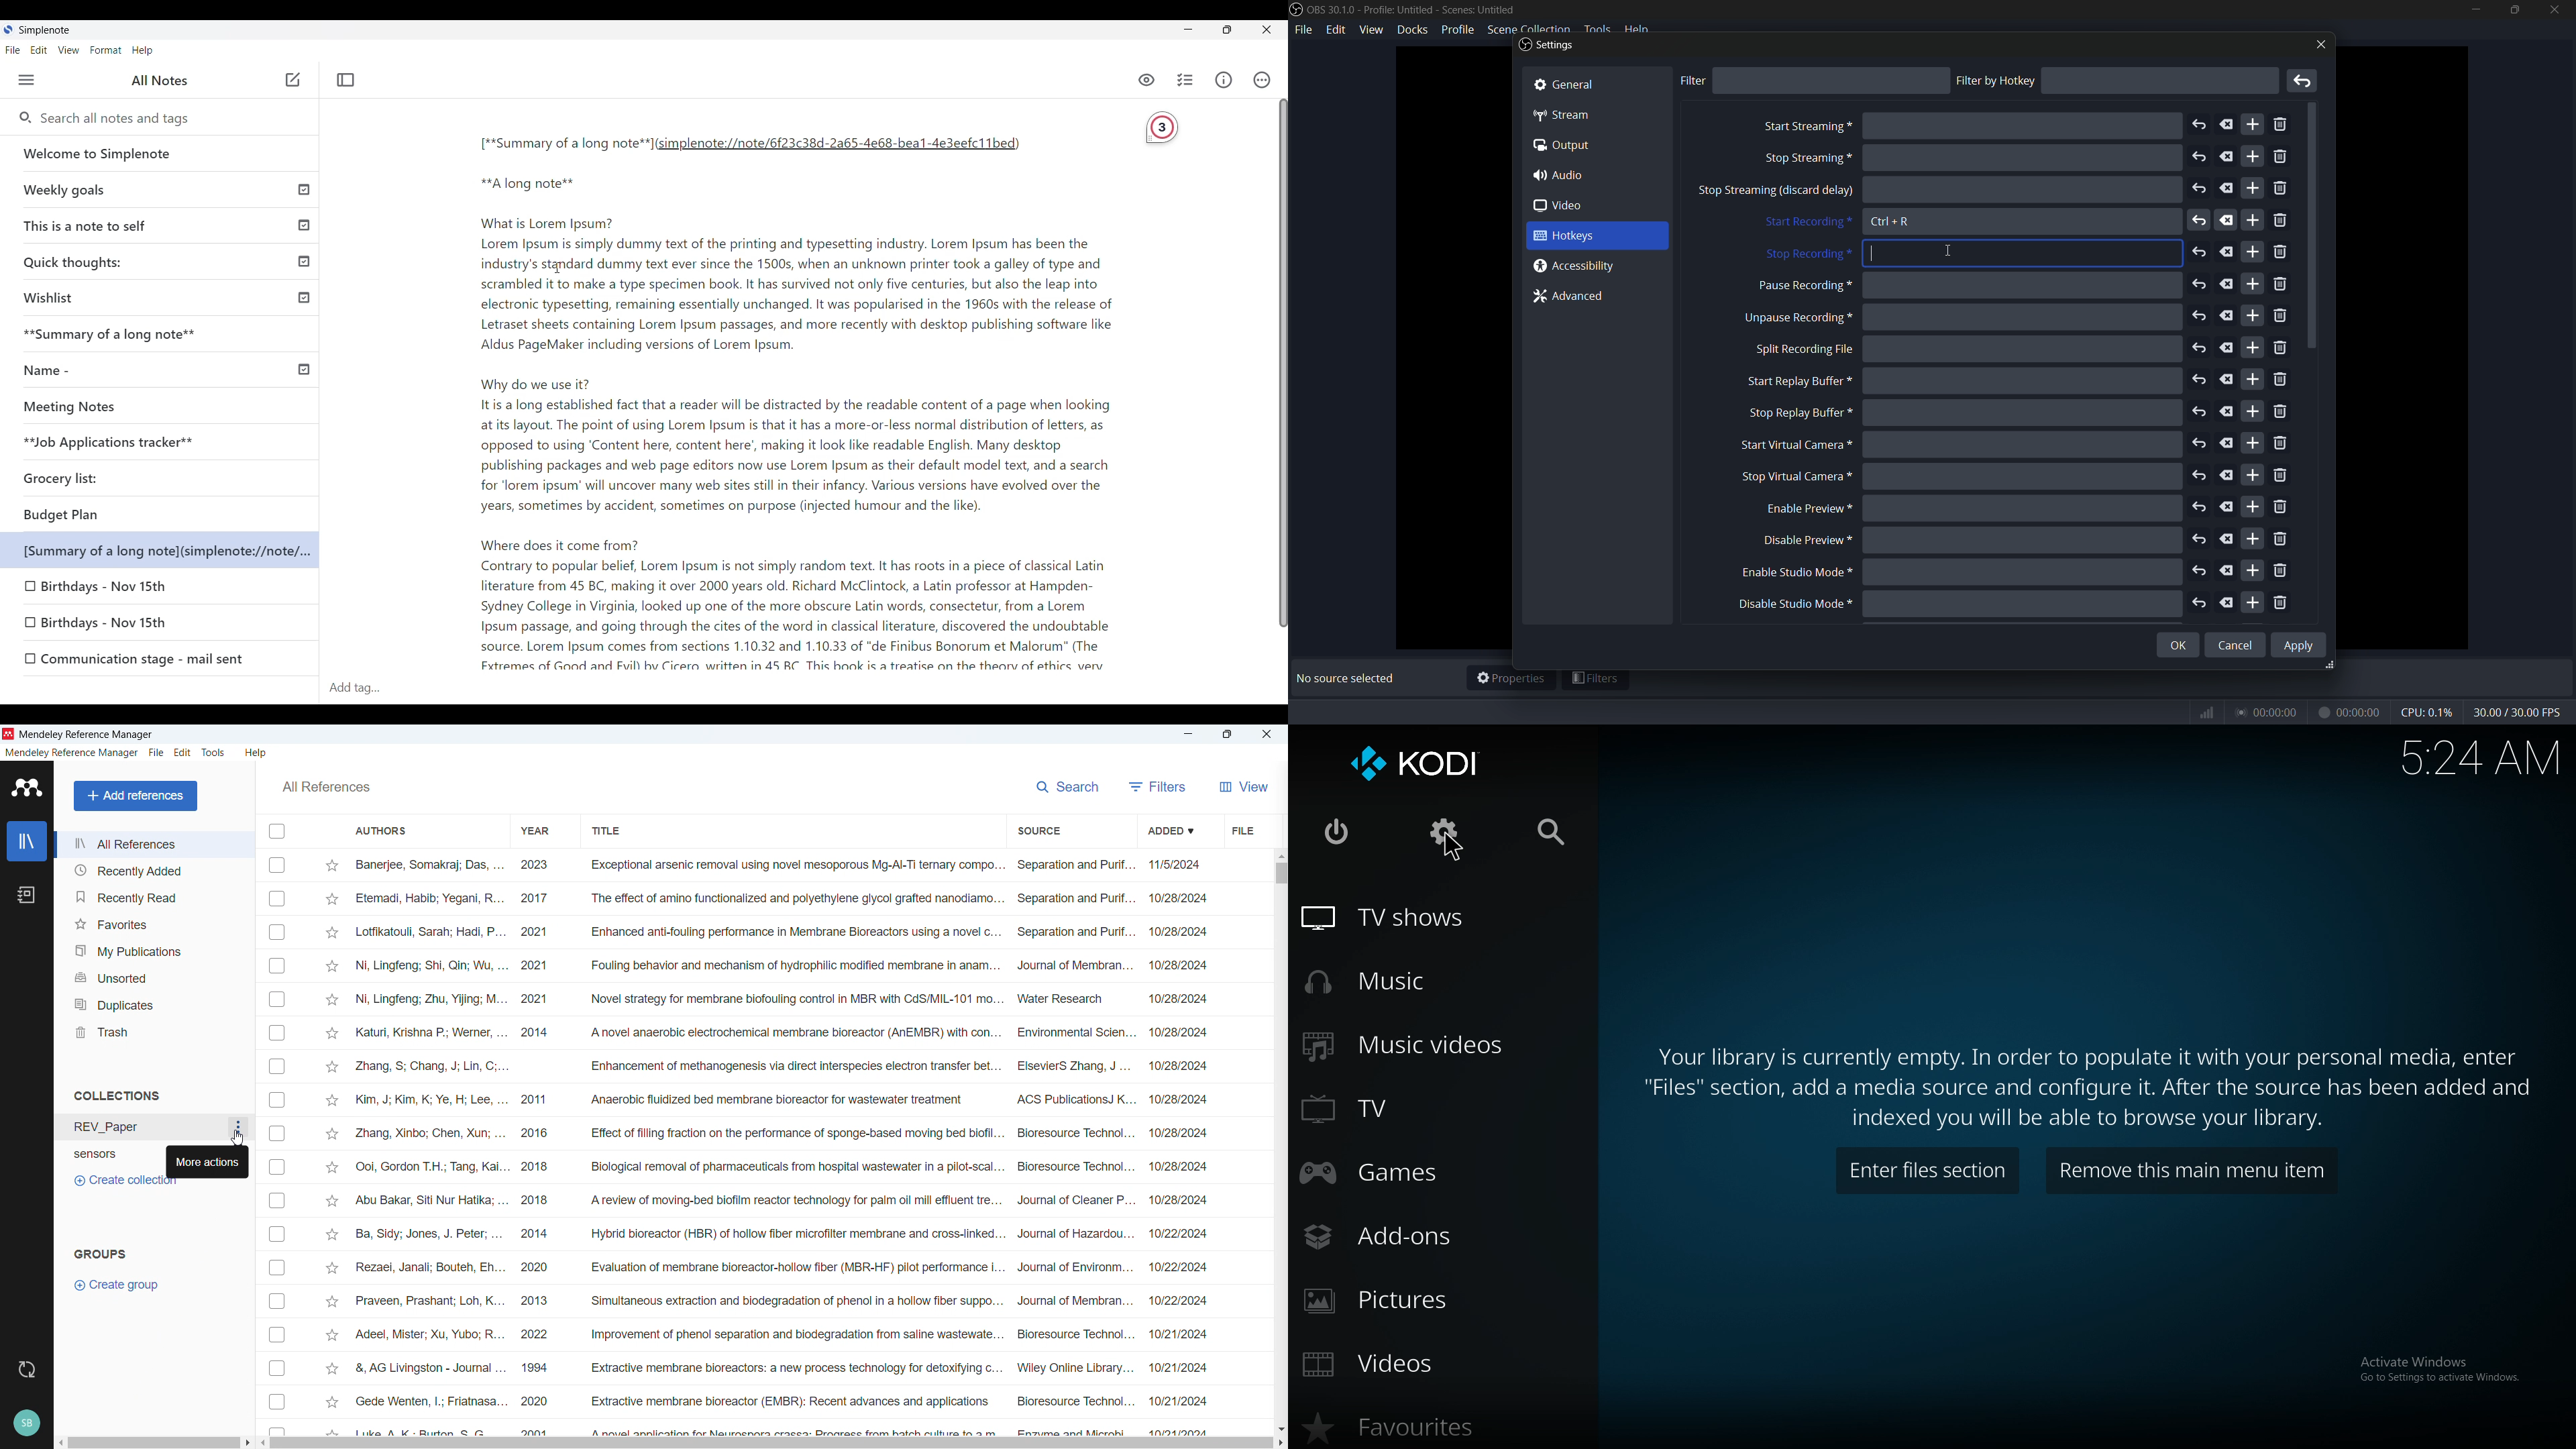 Image resolution: width=2576 pixels, height=1456 pixels. What do you see at coordinates (325, 787) in the screenshot?
I see `All references` at bounding box center [325, 787].